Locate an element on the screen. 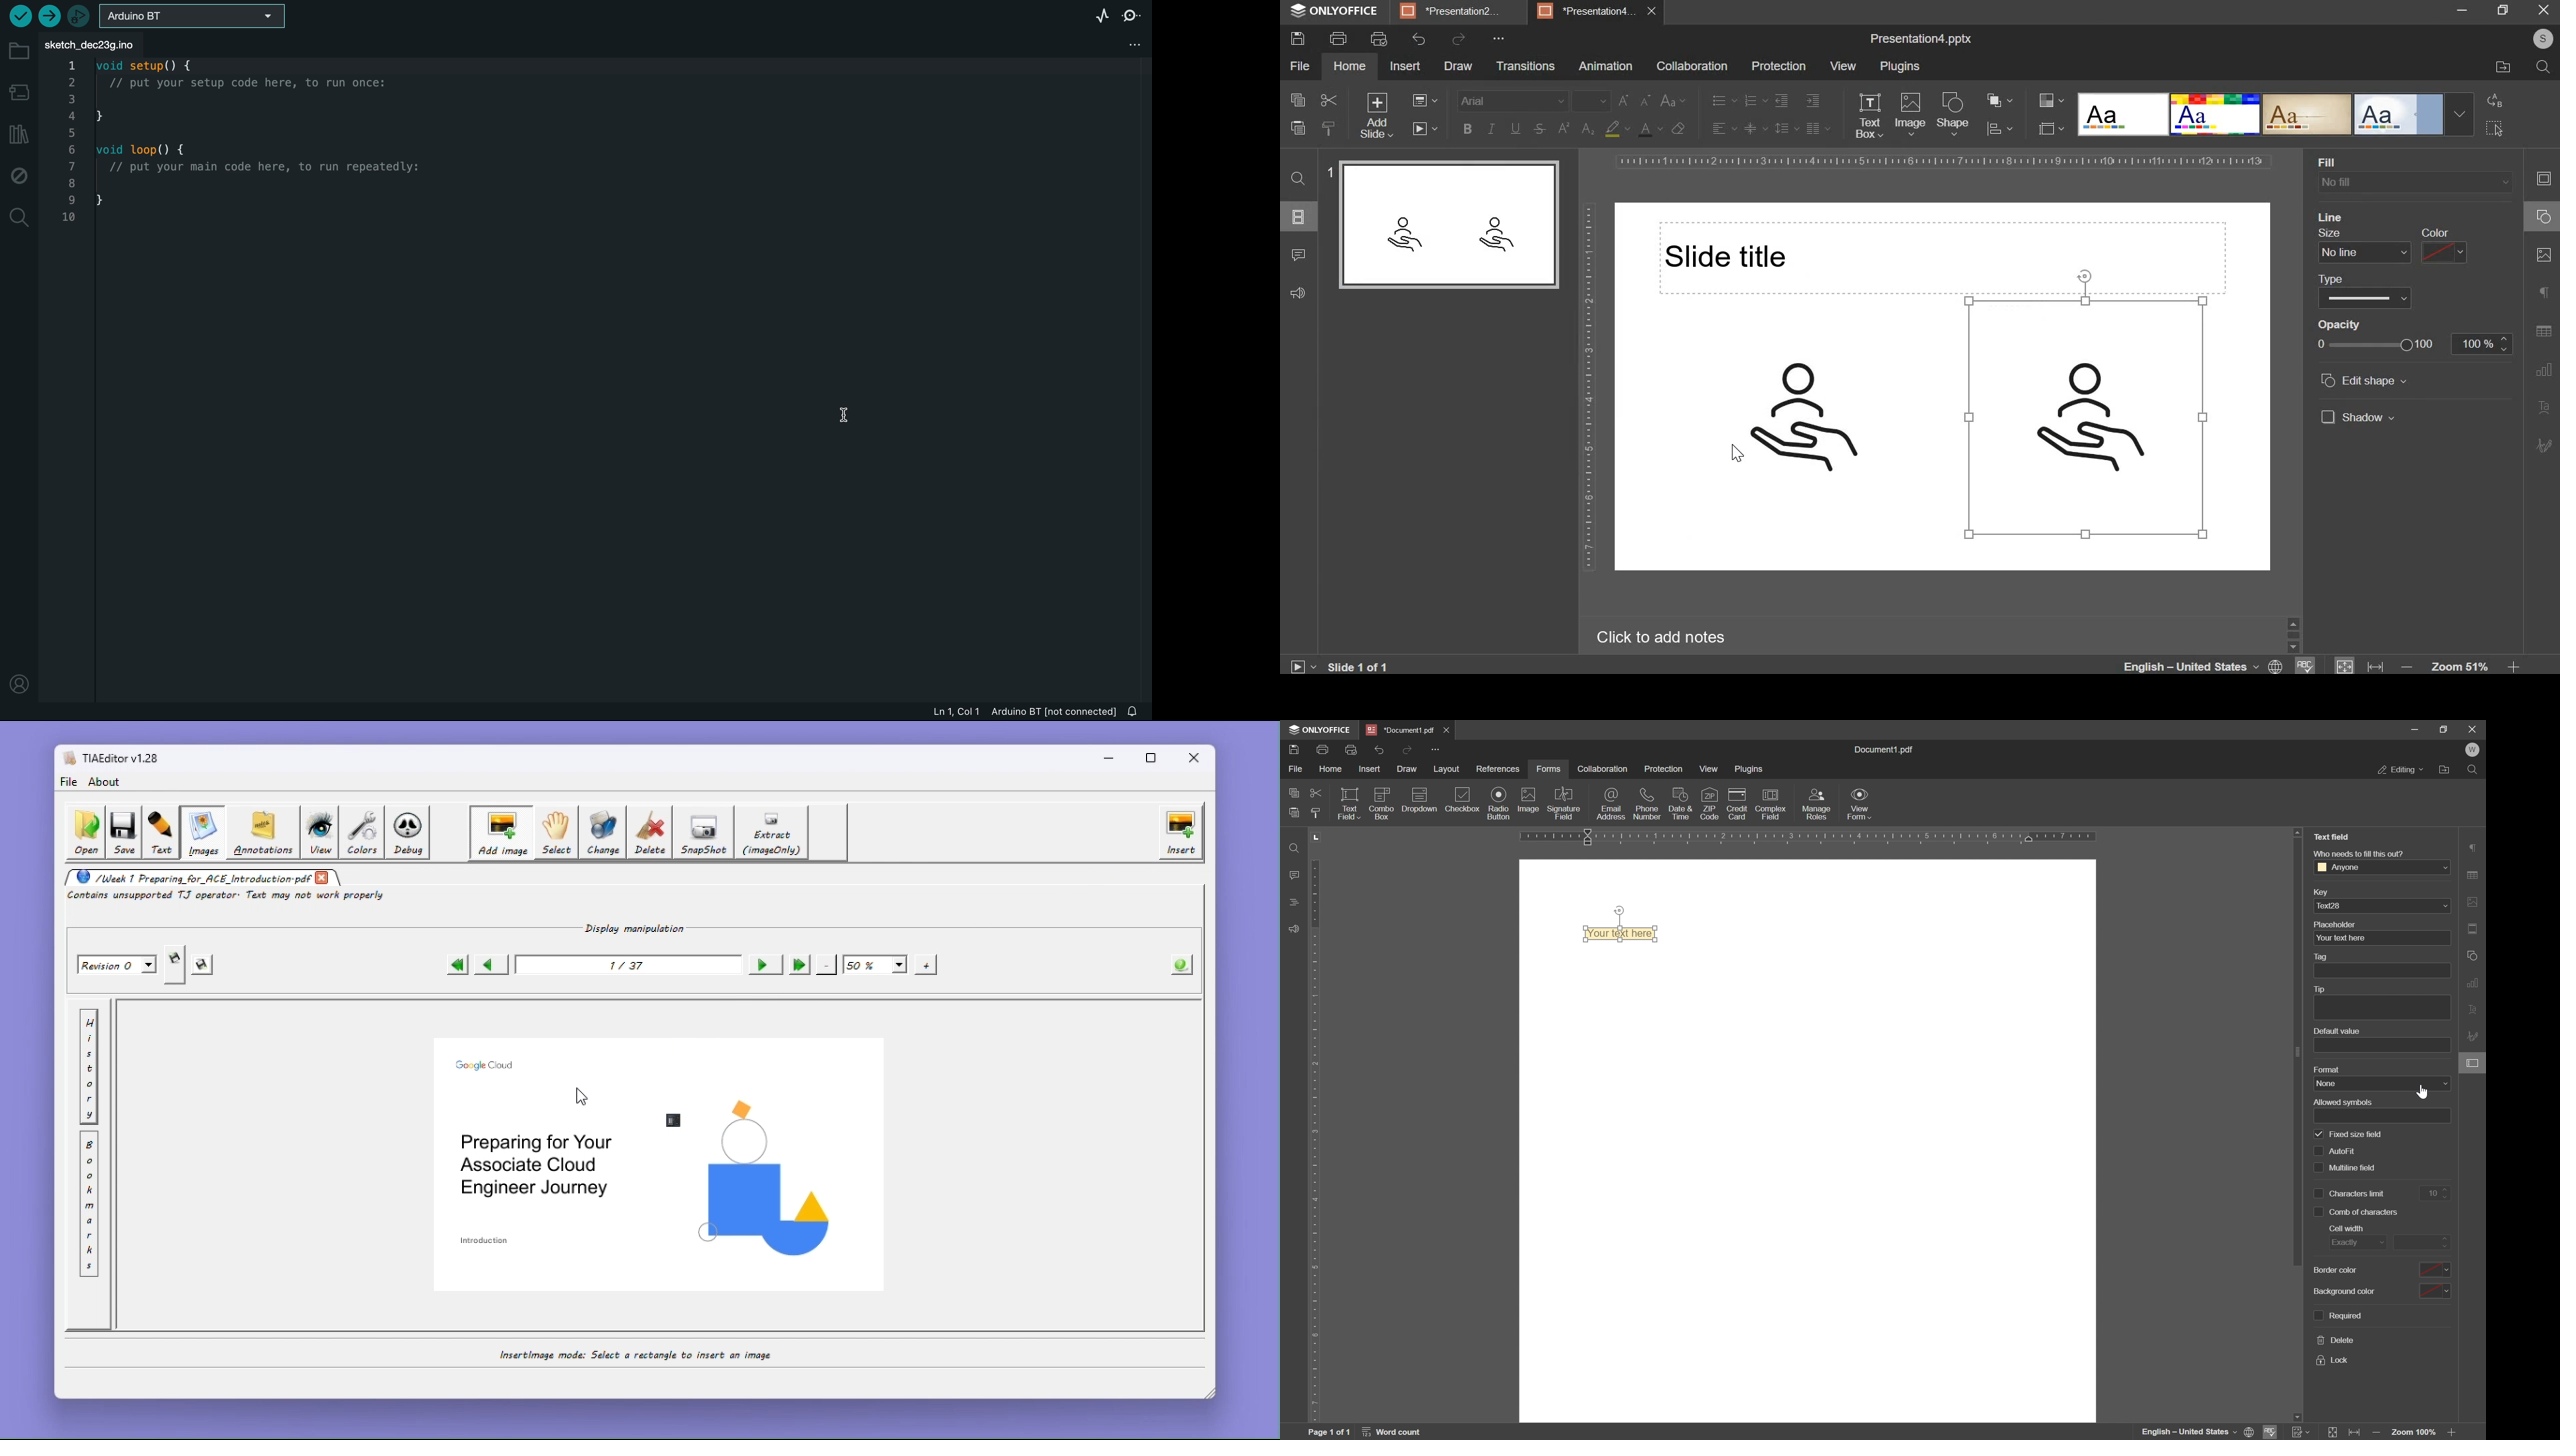 The height and width of the screenshot is (1456, 2576). Click to add notes is located at coordinates (1659, 639).